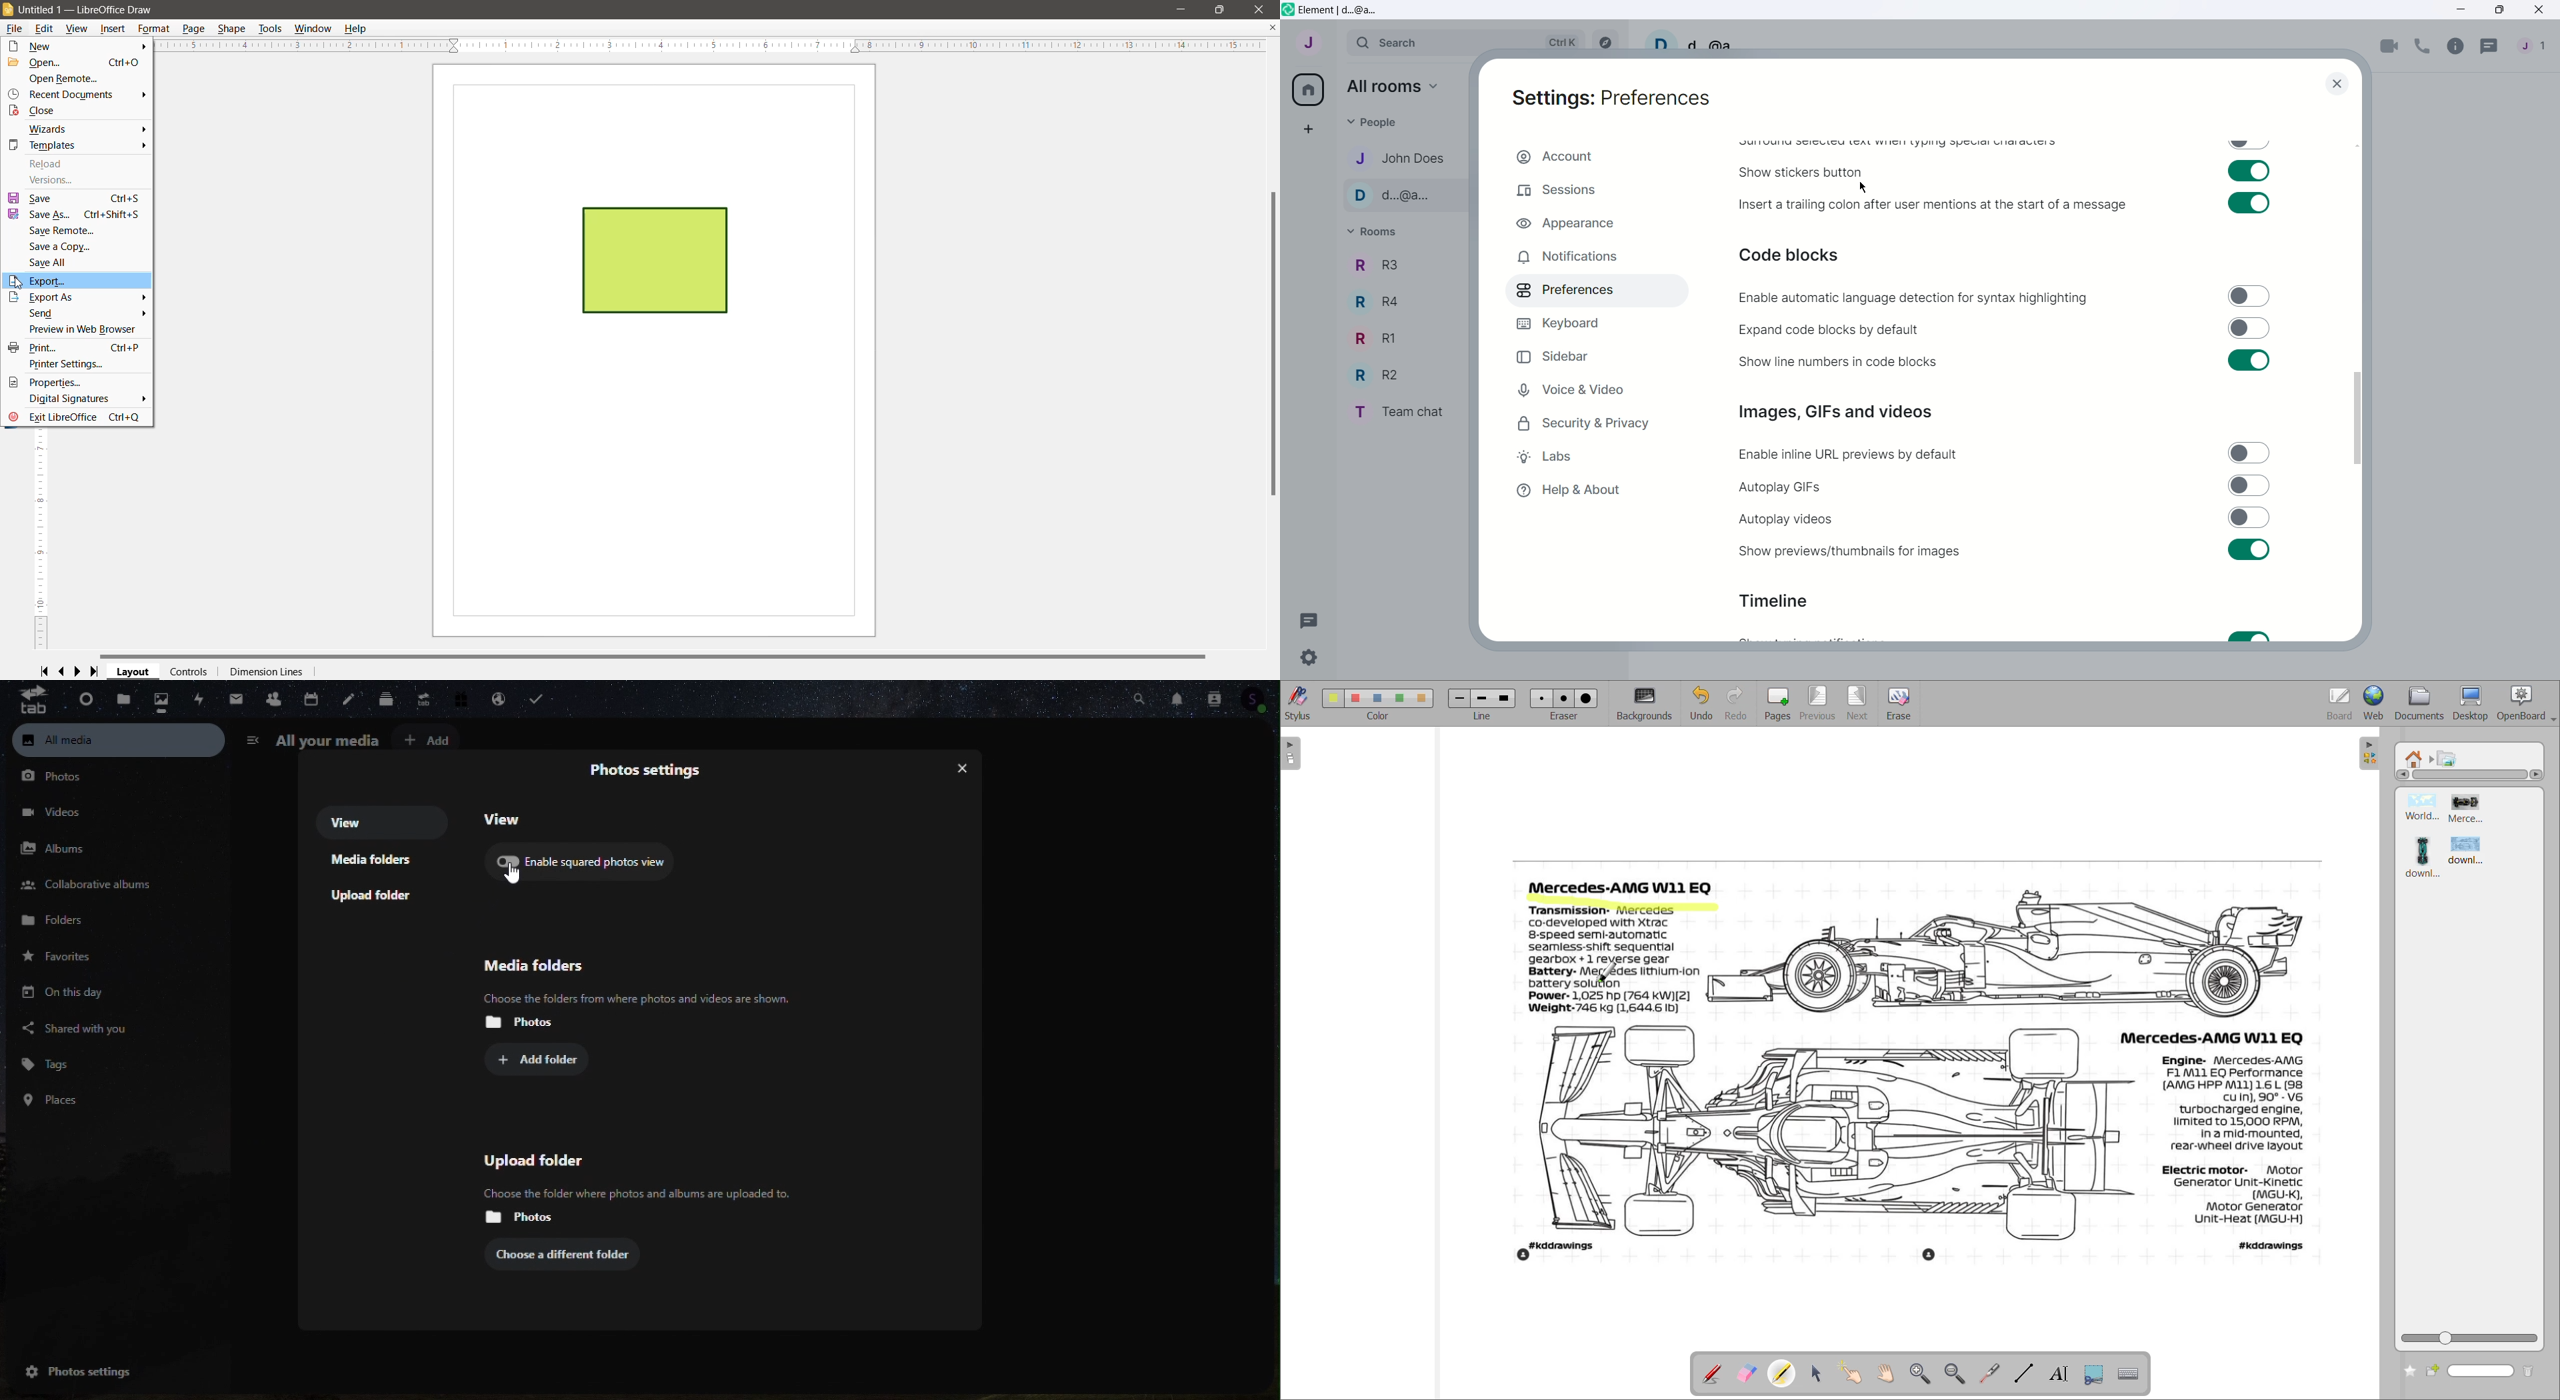  Describe the element at coordinates (655, 351) in the screenshot. I see `Current Page` at that location.